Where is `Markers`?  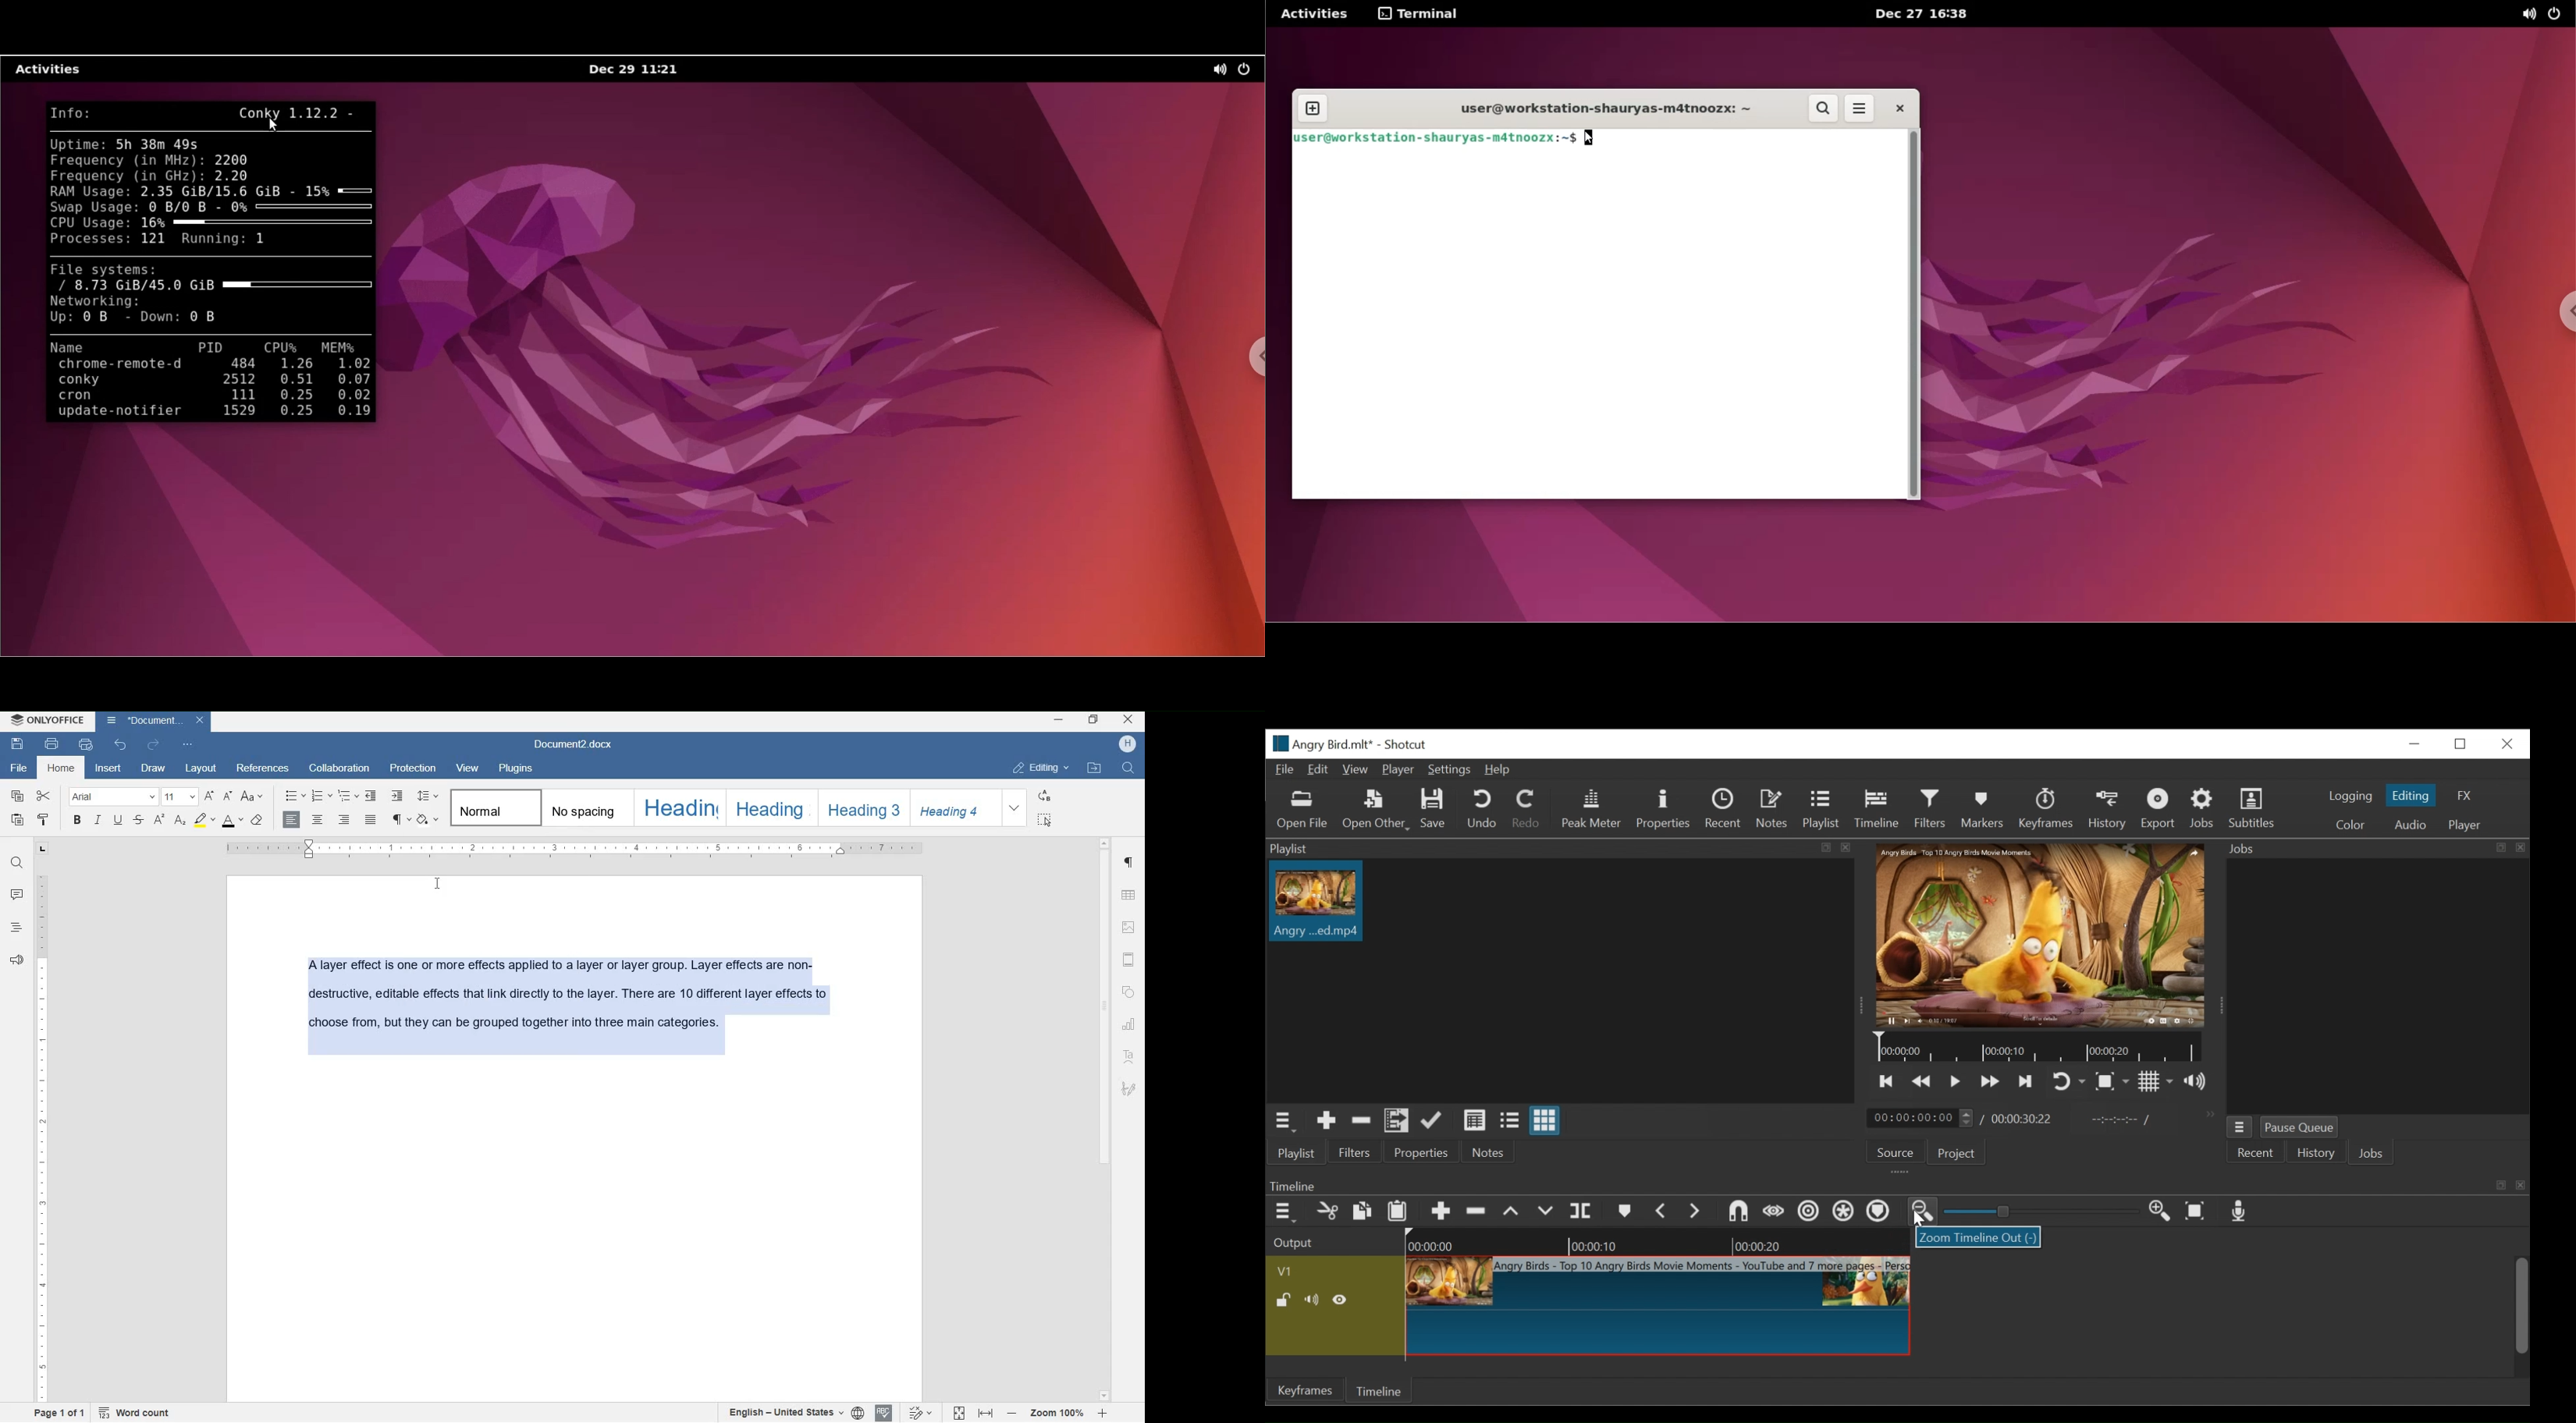
Markers is located at coordinates (1984, 809).